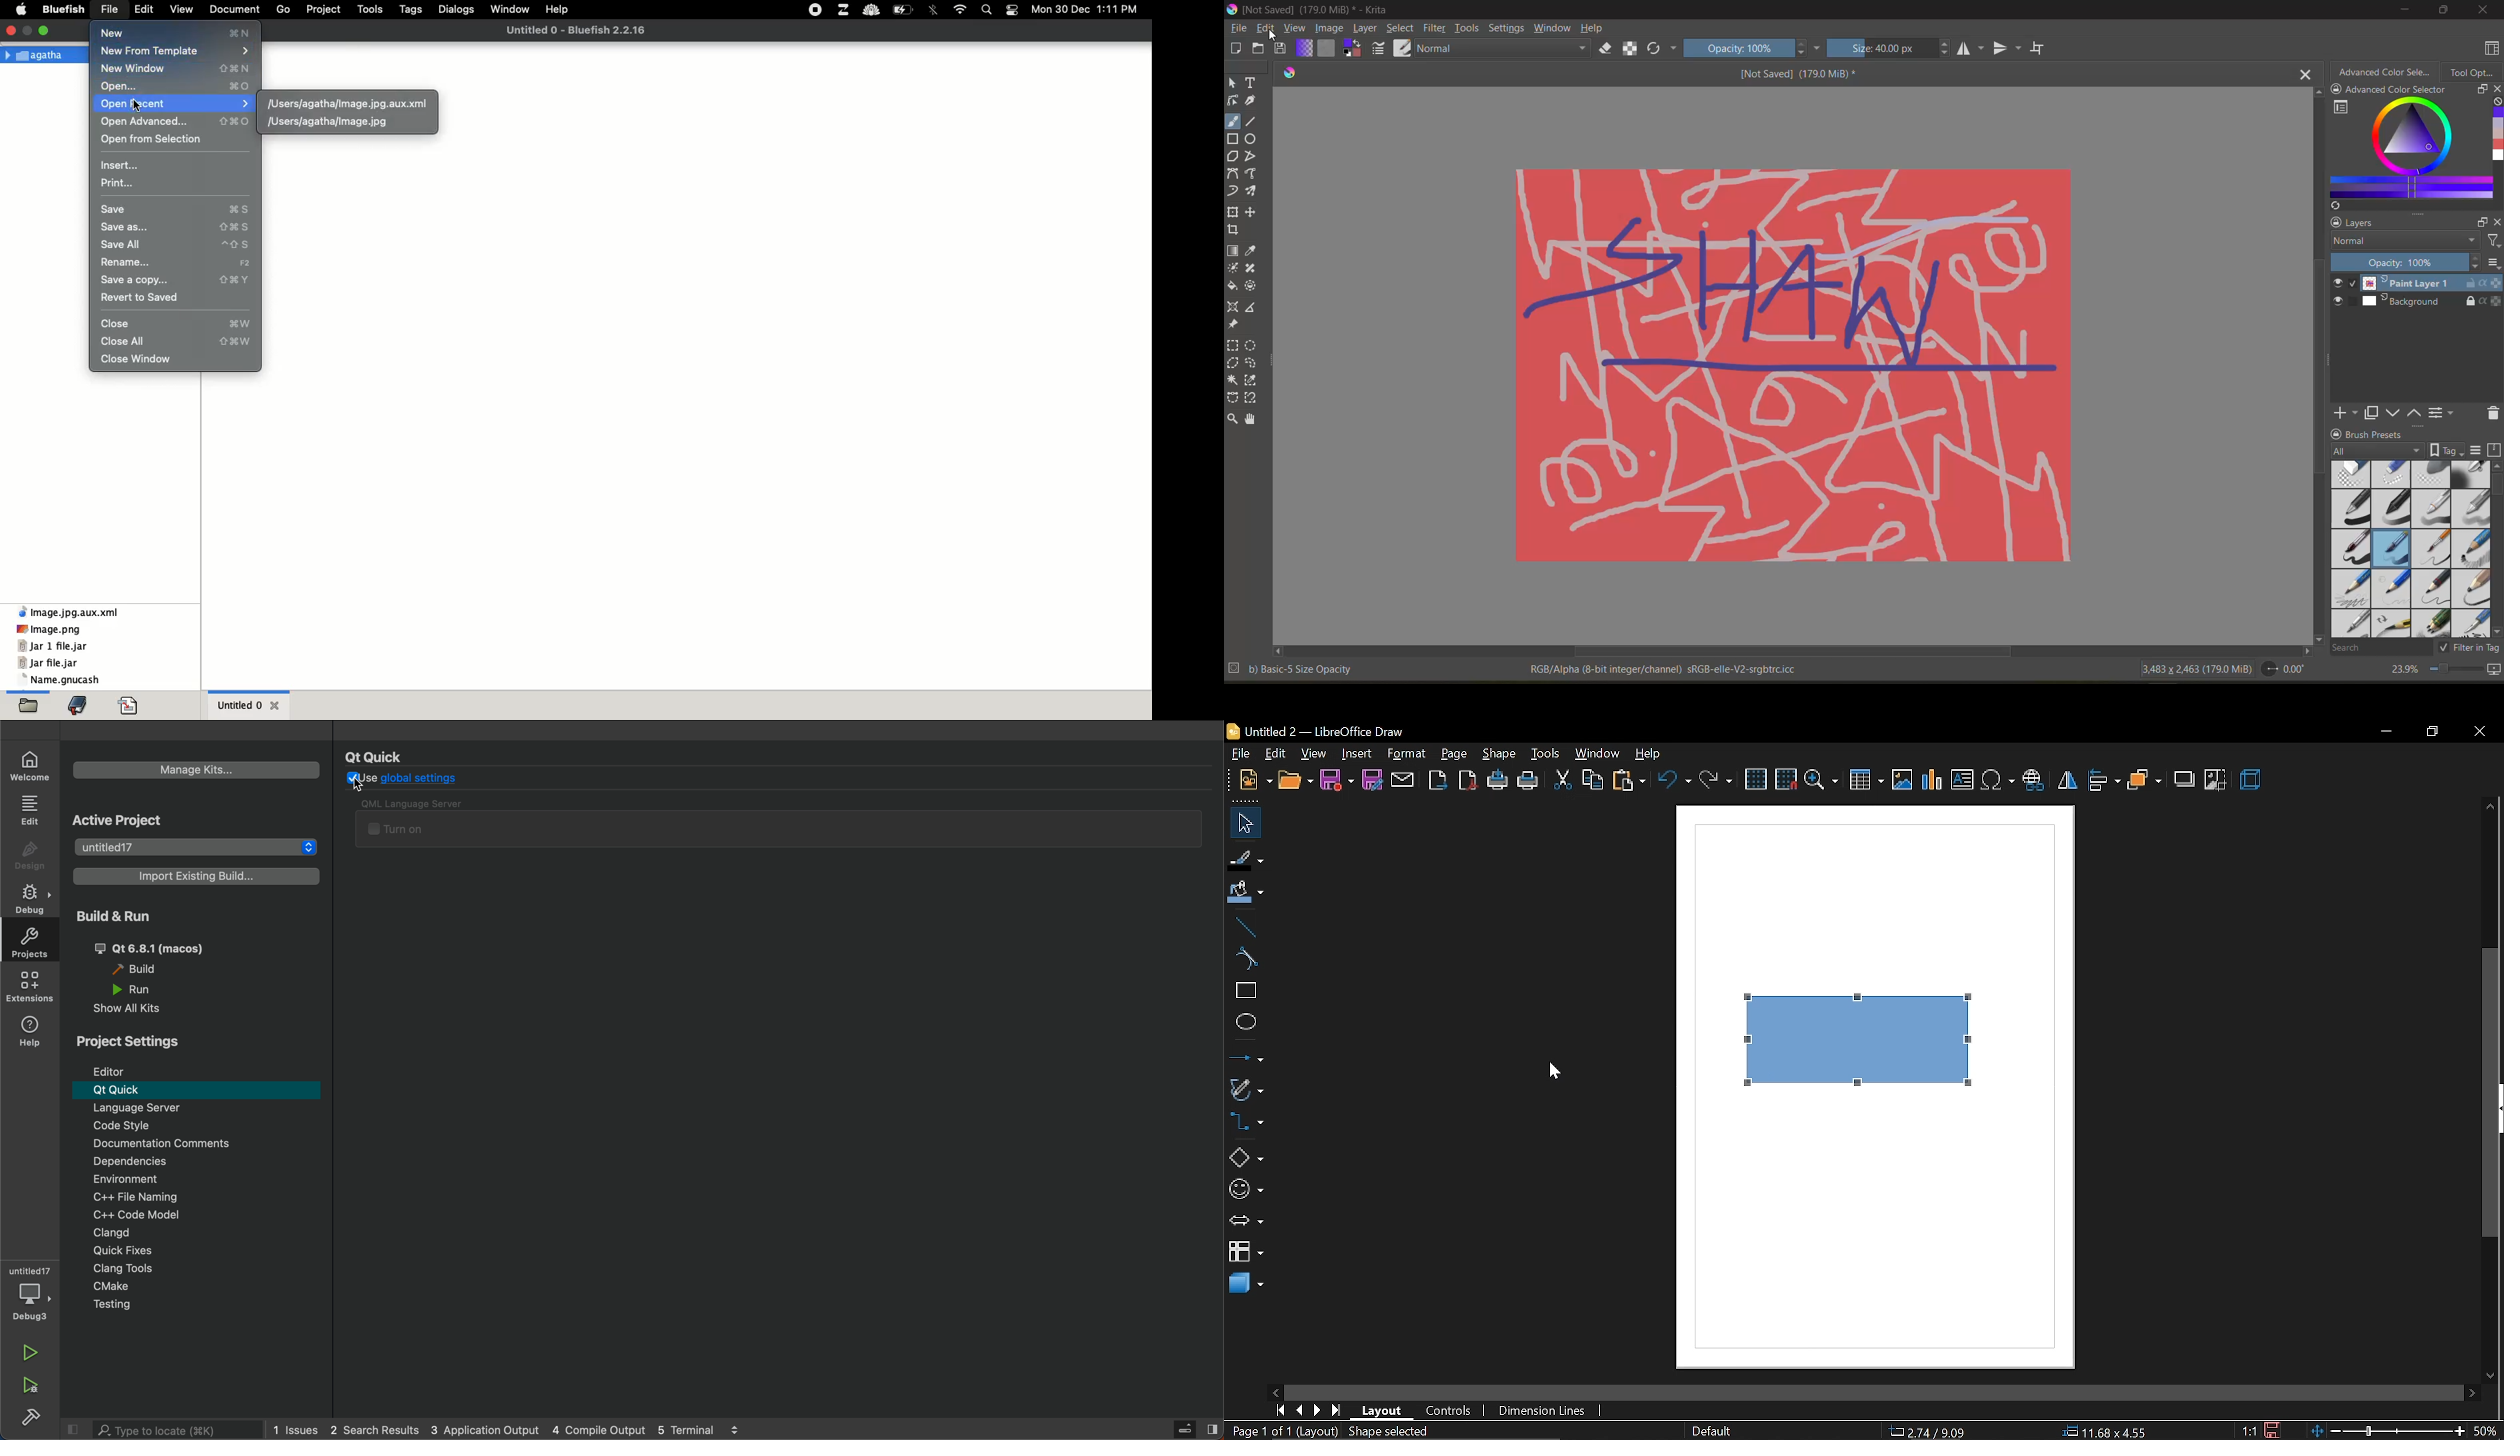 The height and width of the screenshot is (1456, 2520). Describe the element at coordinates (1785, 779) in the screenshot. I see `snap to grid` at that location.